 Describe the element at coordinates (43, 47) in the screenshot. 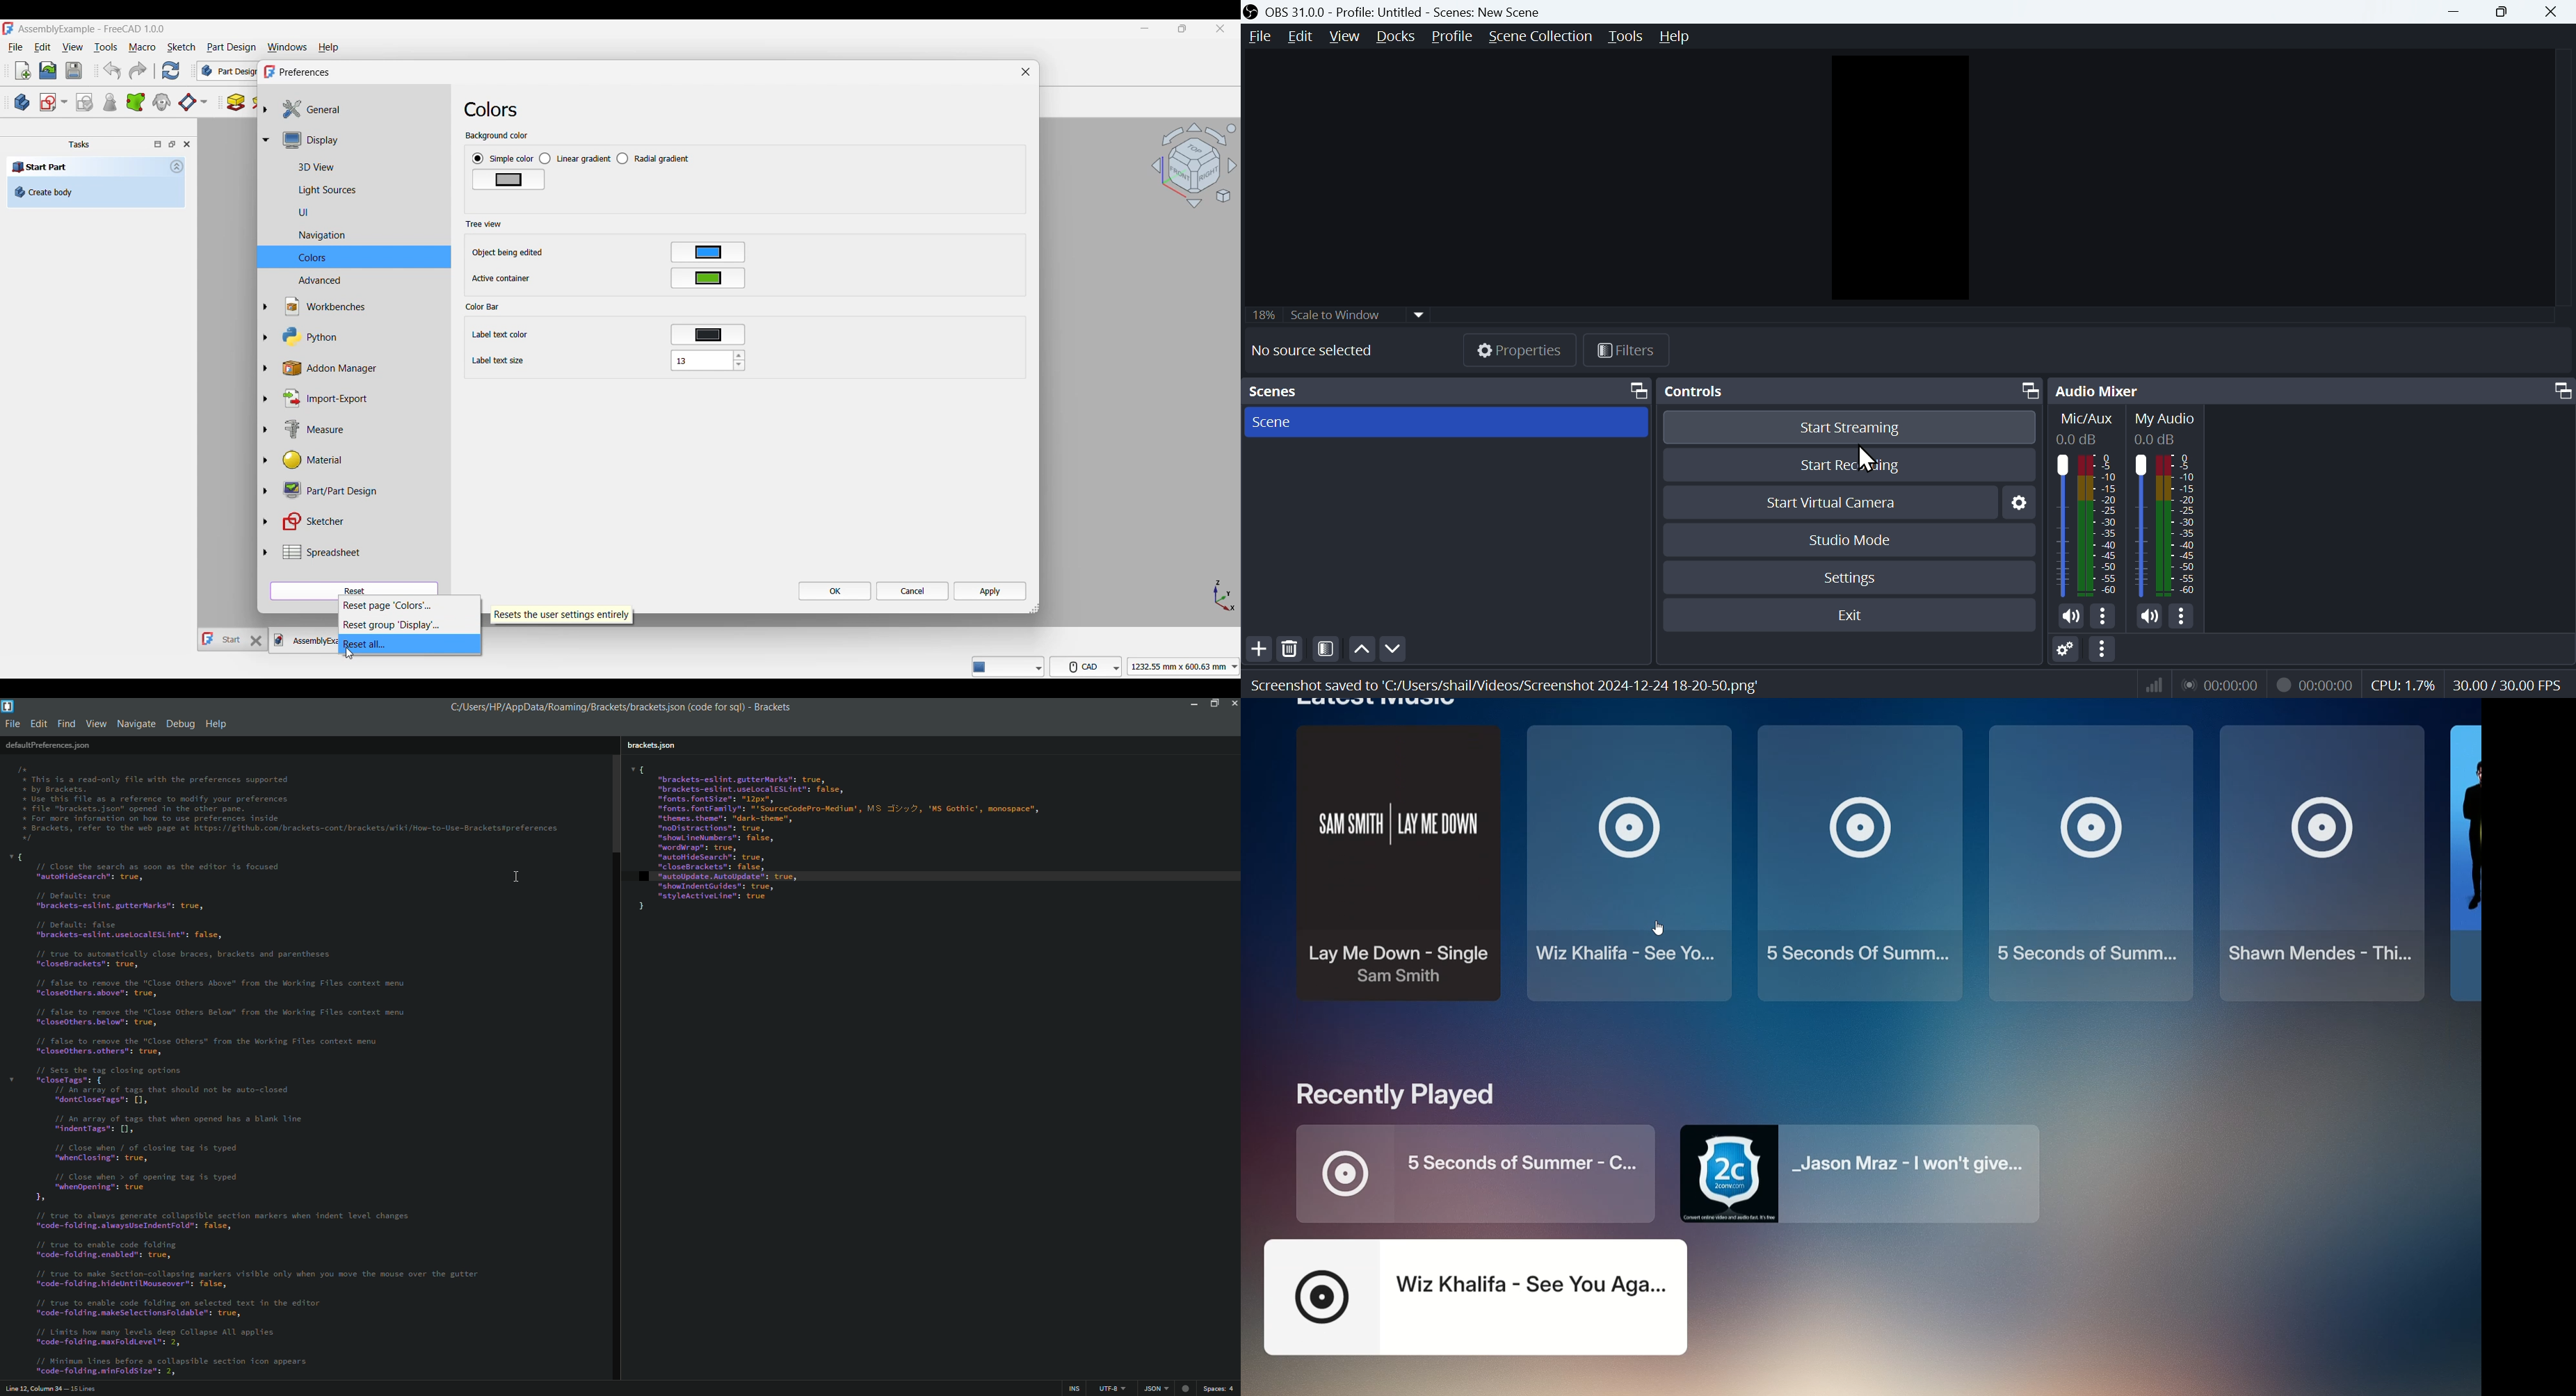

I see `Edit menu` at that location.